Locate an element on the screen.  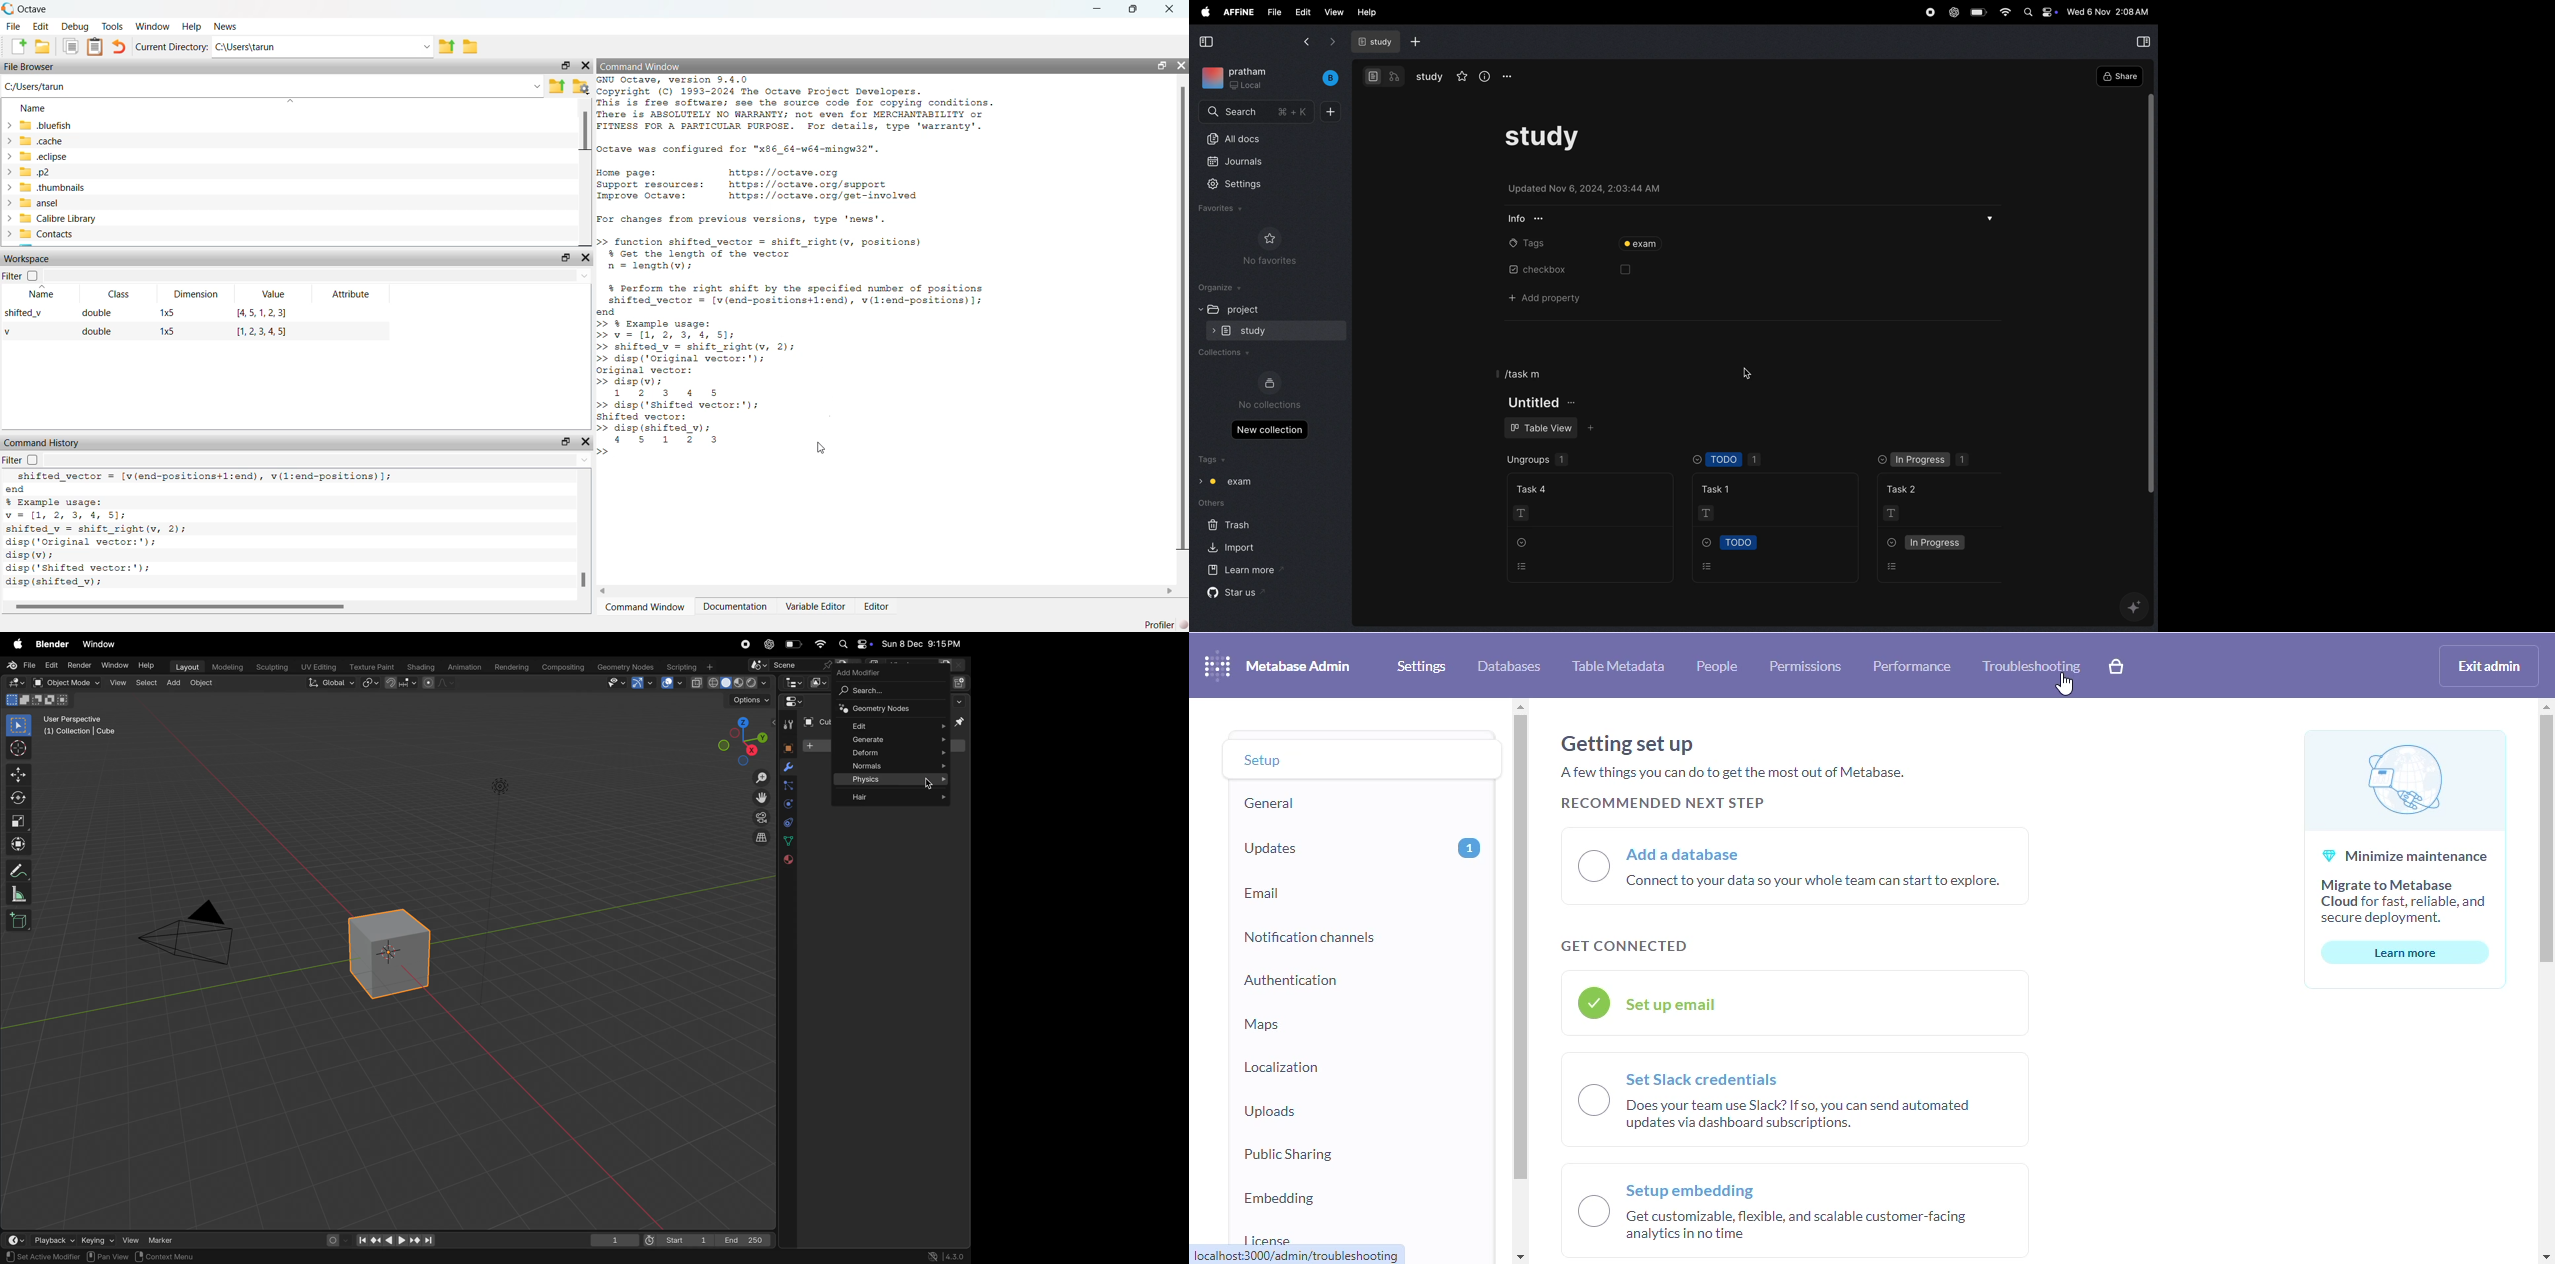
add modifier is located at coordinates (862, 672).